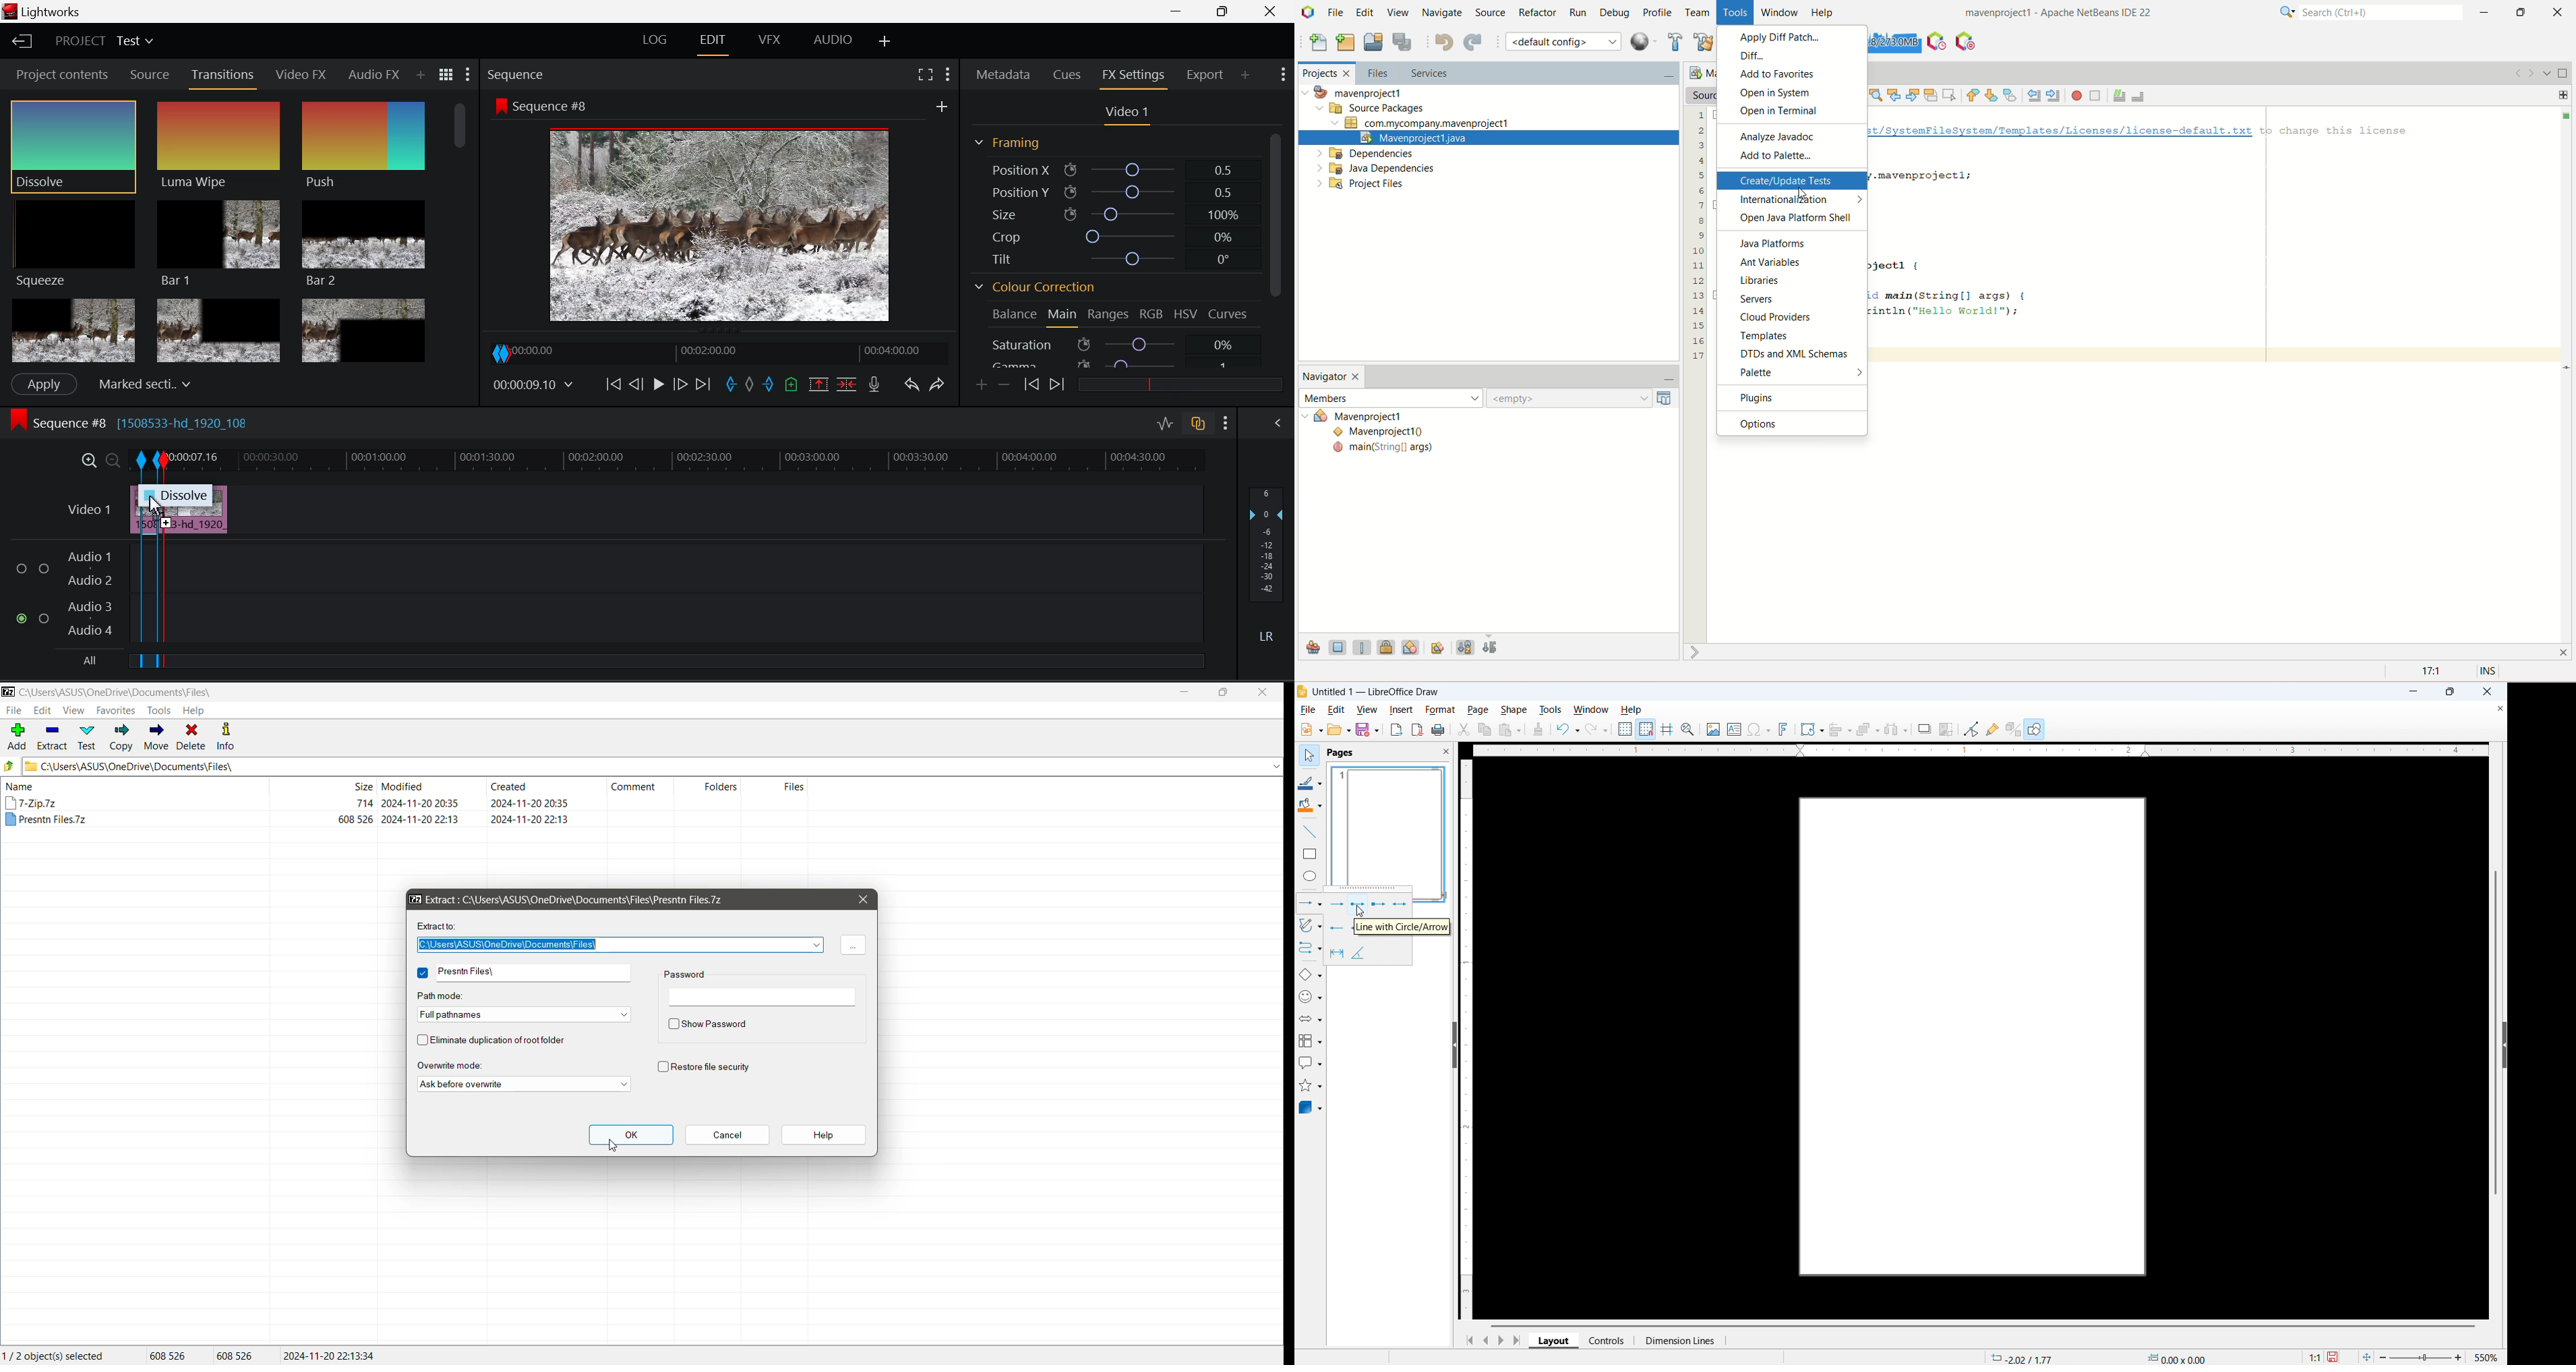 The width and height of the screenshot is (2576, 1372). What do you see at coordinates (159, 711) in the screenshot?
I see `Tools` at bounding box center [159, 711].